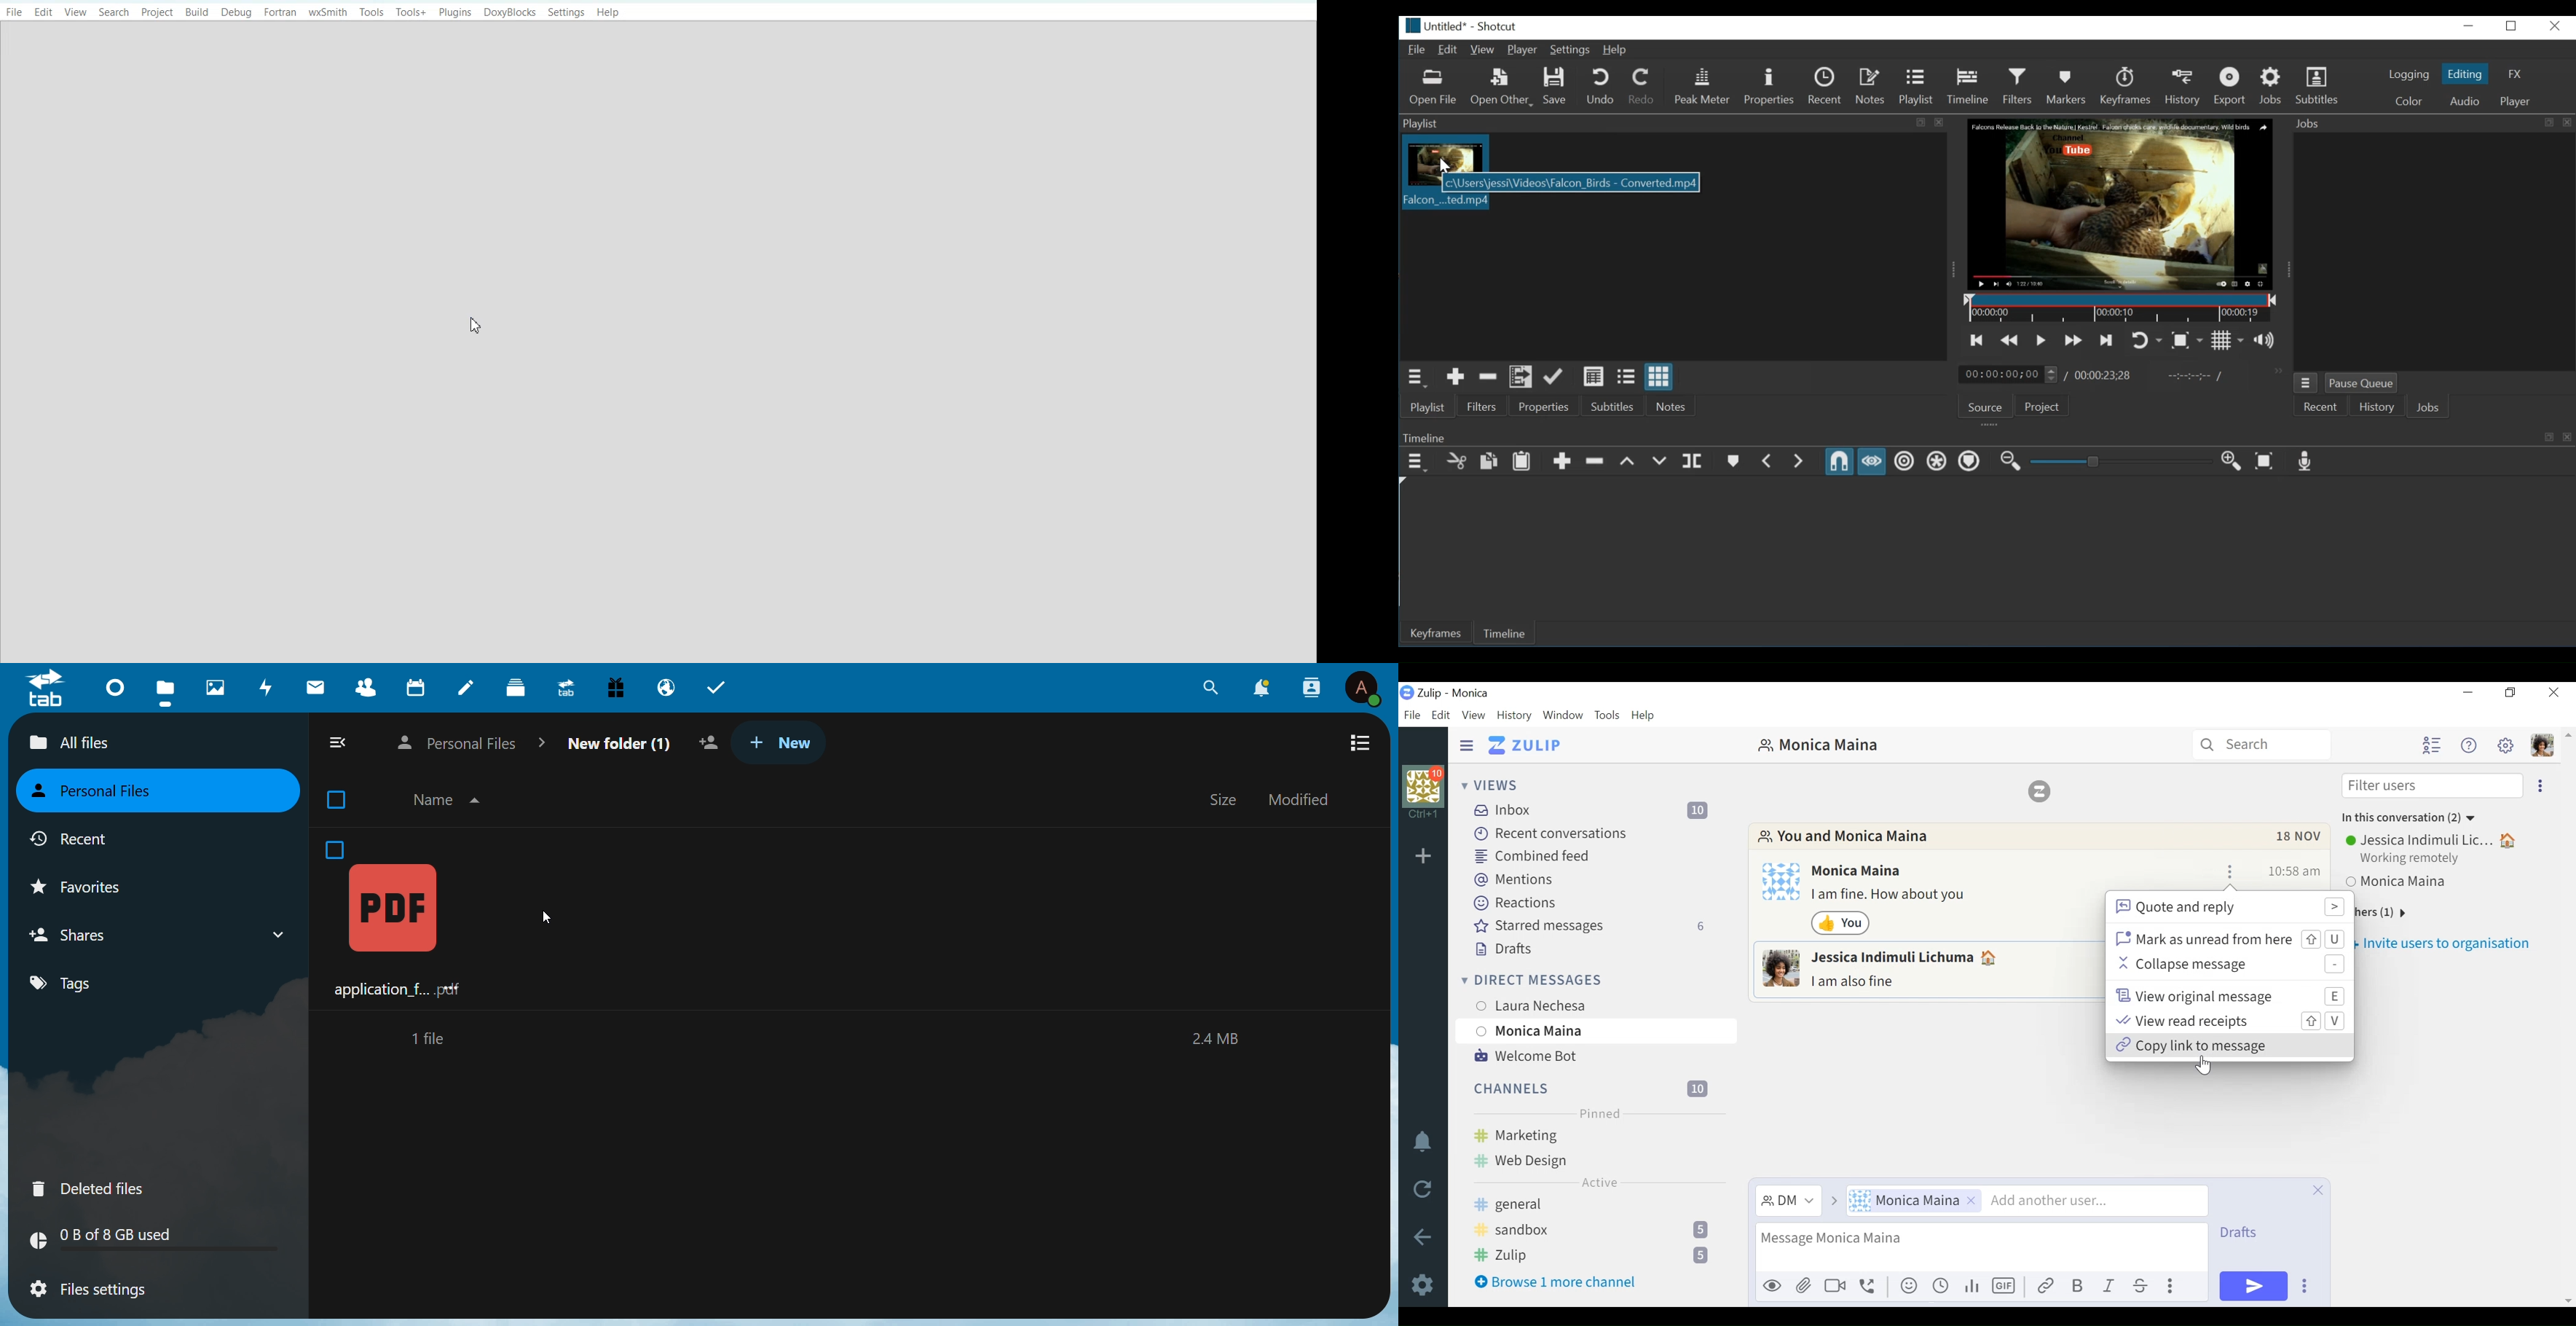  I want to click on emoticon, so click(1911, 1286).